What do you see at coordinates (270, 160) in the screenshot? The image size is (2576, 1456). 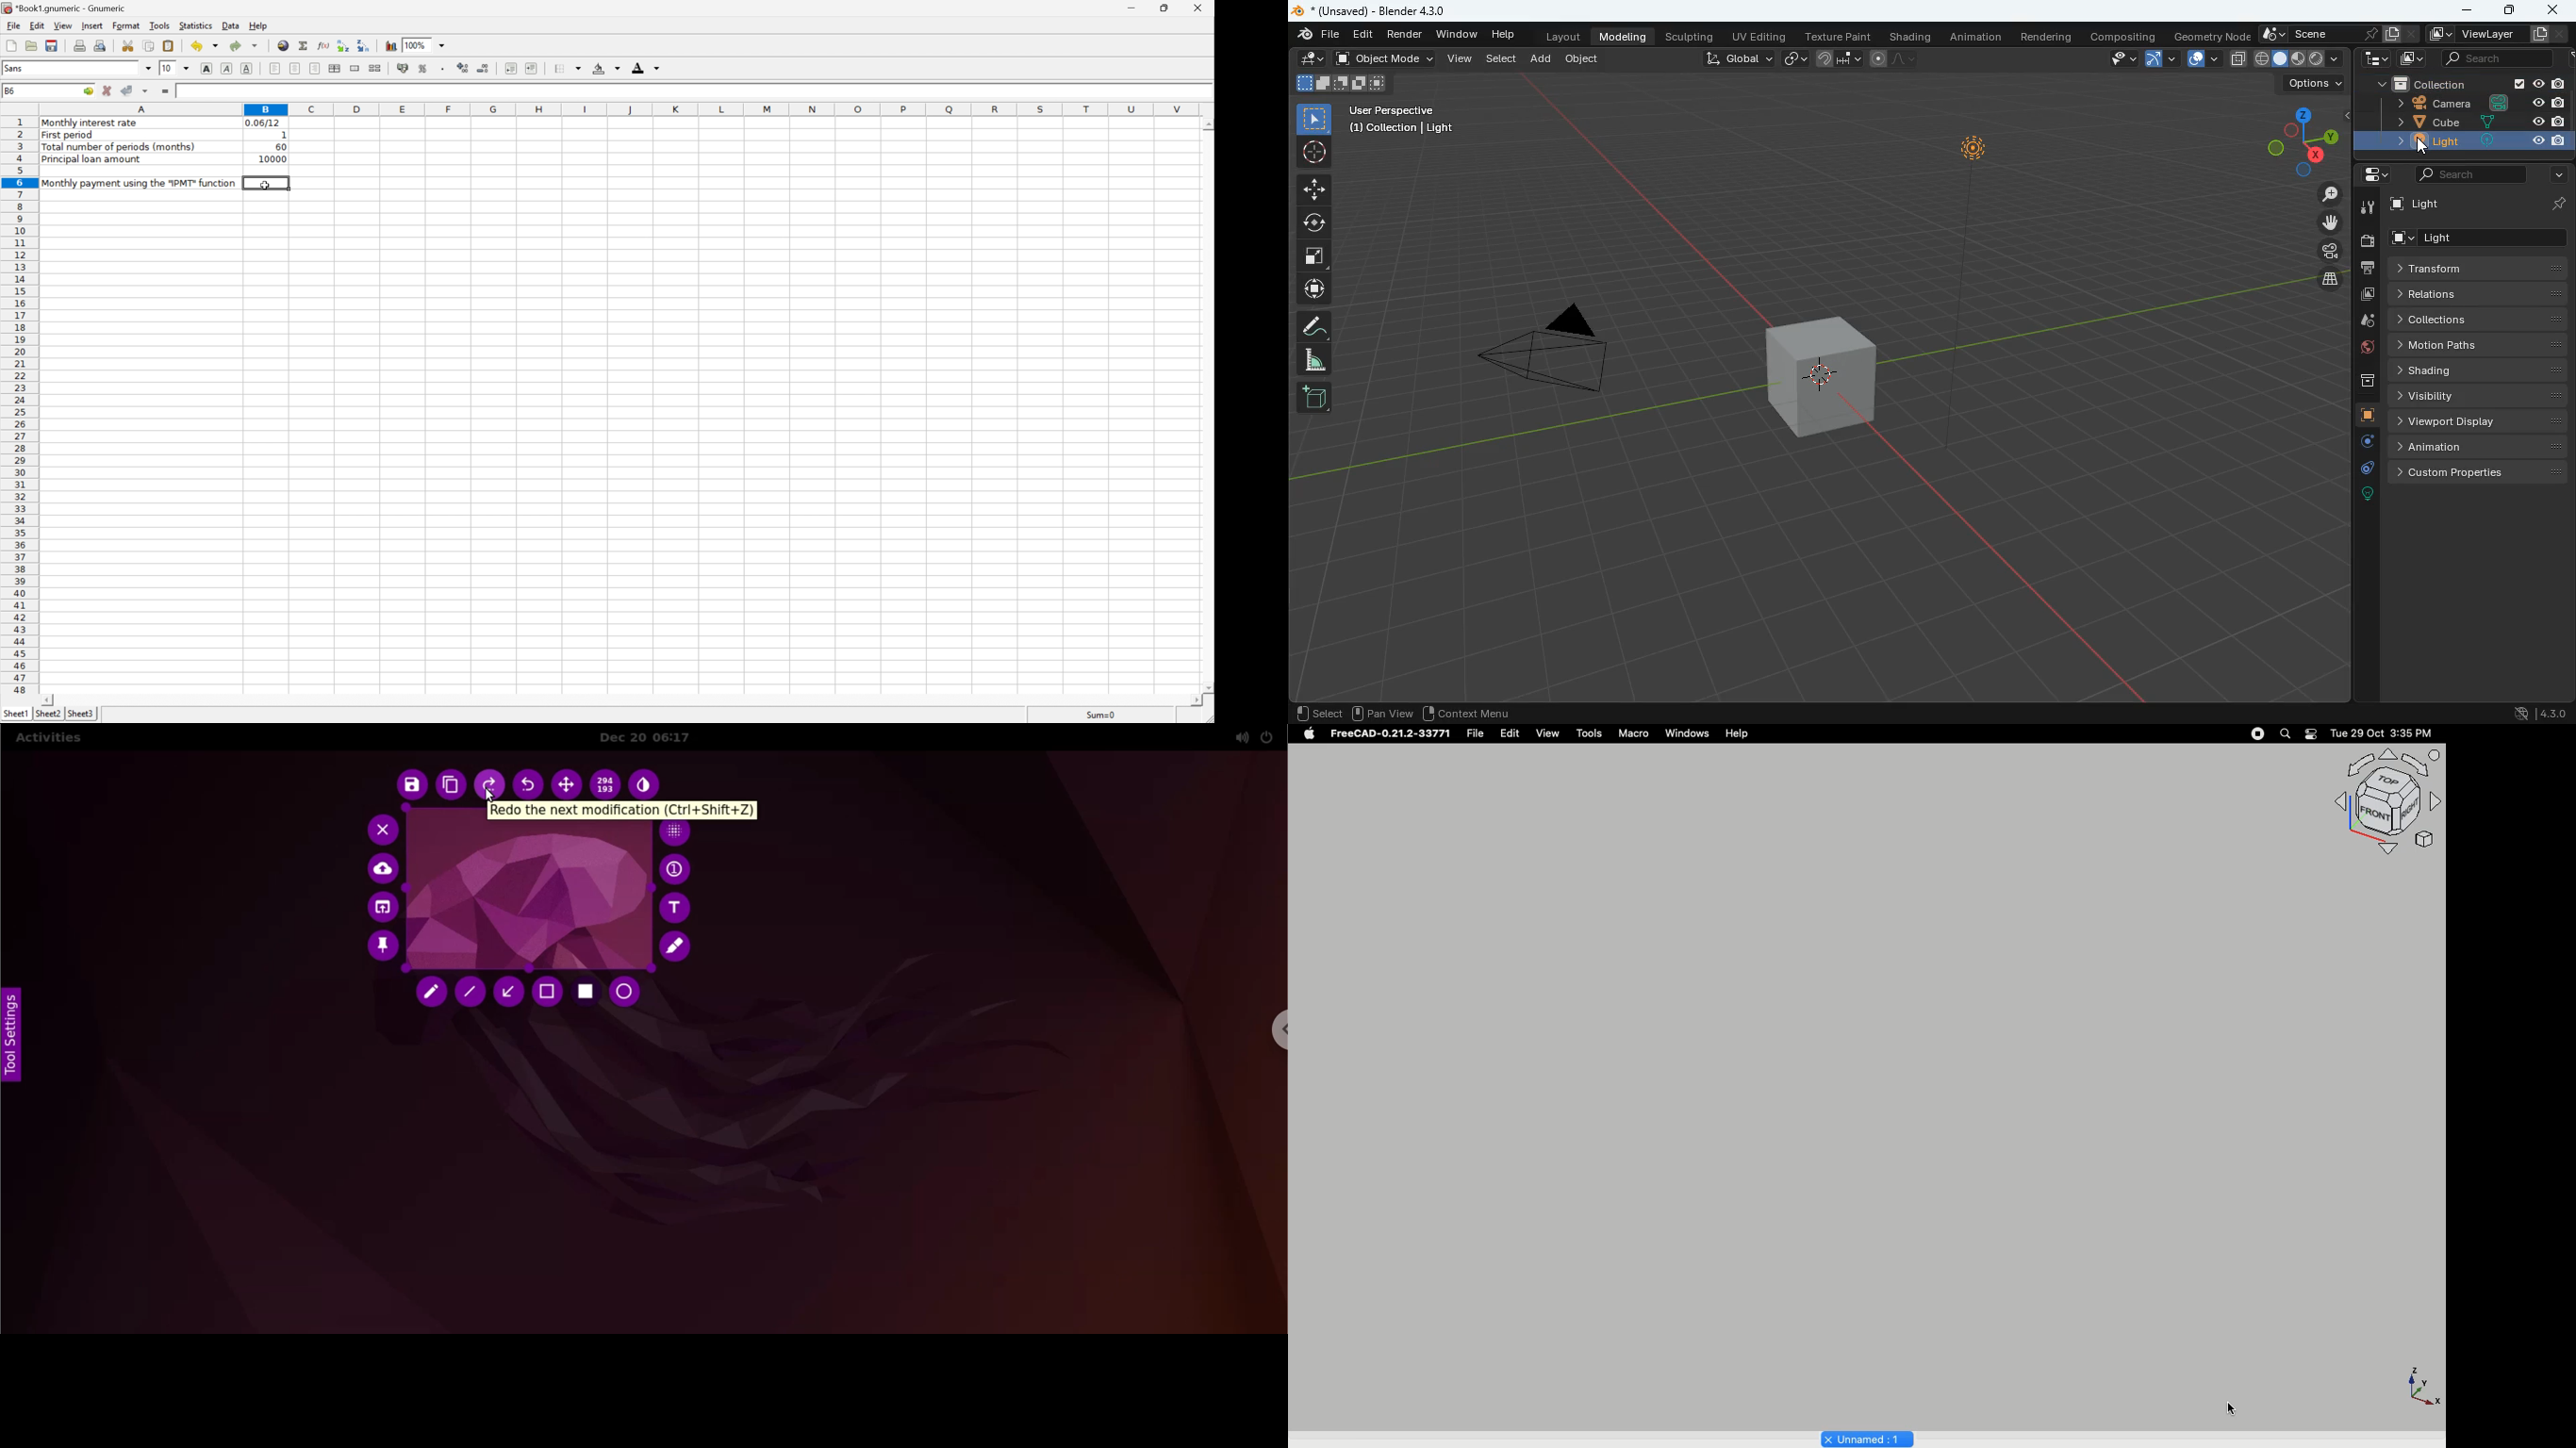 I see `10000` at bounding box center [270, 160].